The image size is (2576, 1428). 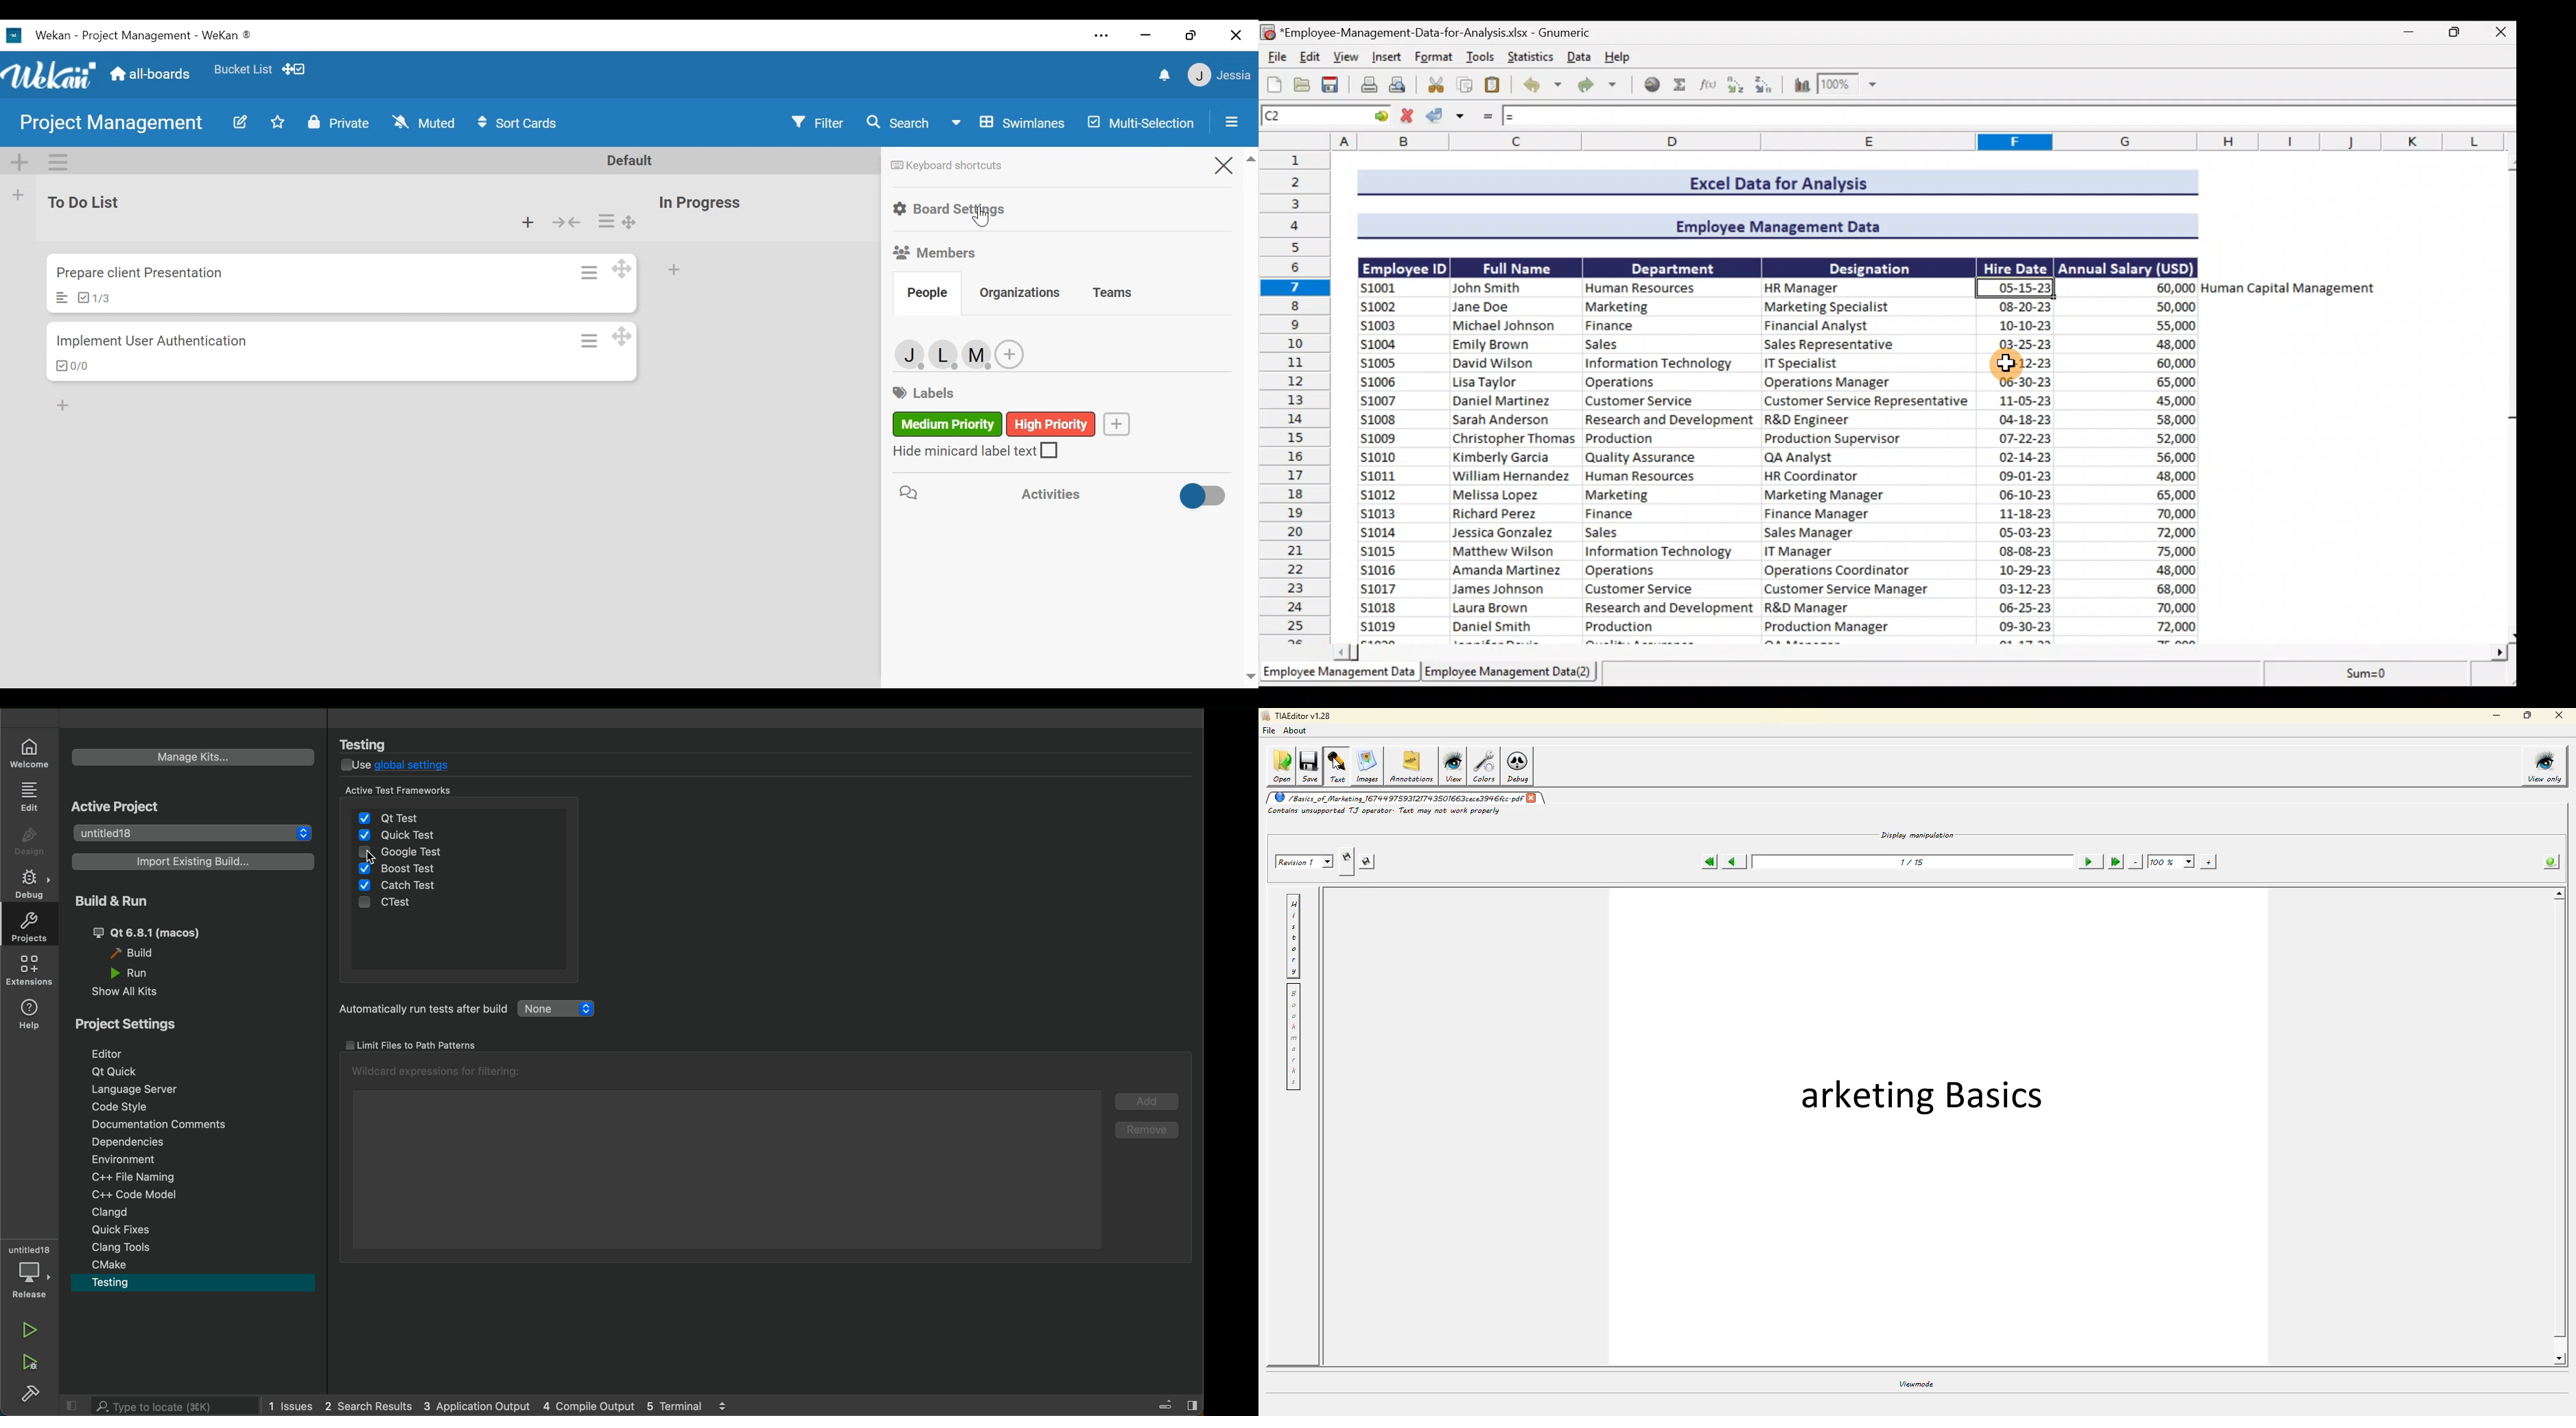 What do you see at coordinates (926, 293) in the screenshot?
I see `People` at bounding box center [926, 293].